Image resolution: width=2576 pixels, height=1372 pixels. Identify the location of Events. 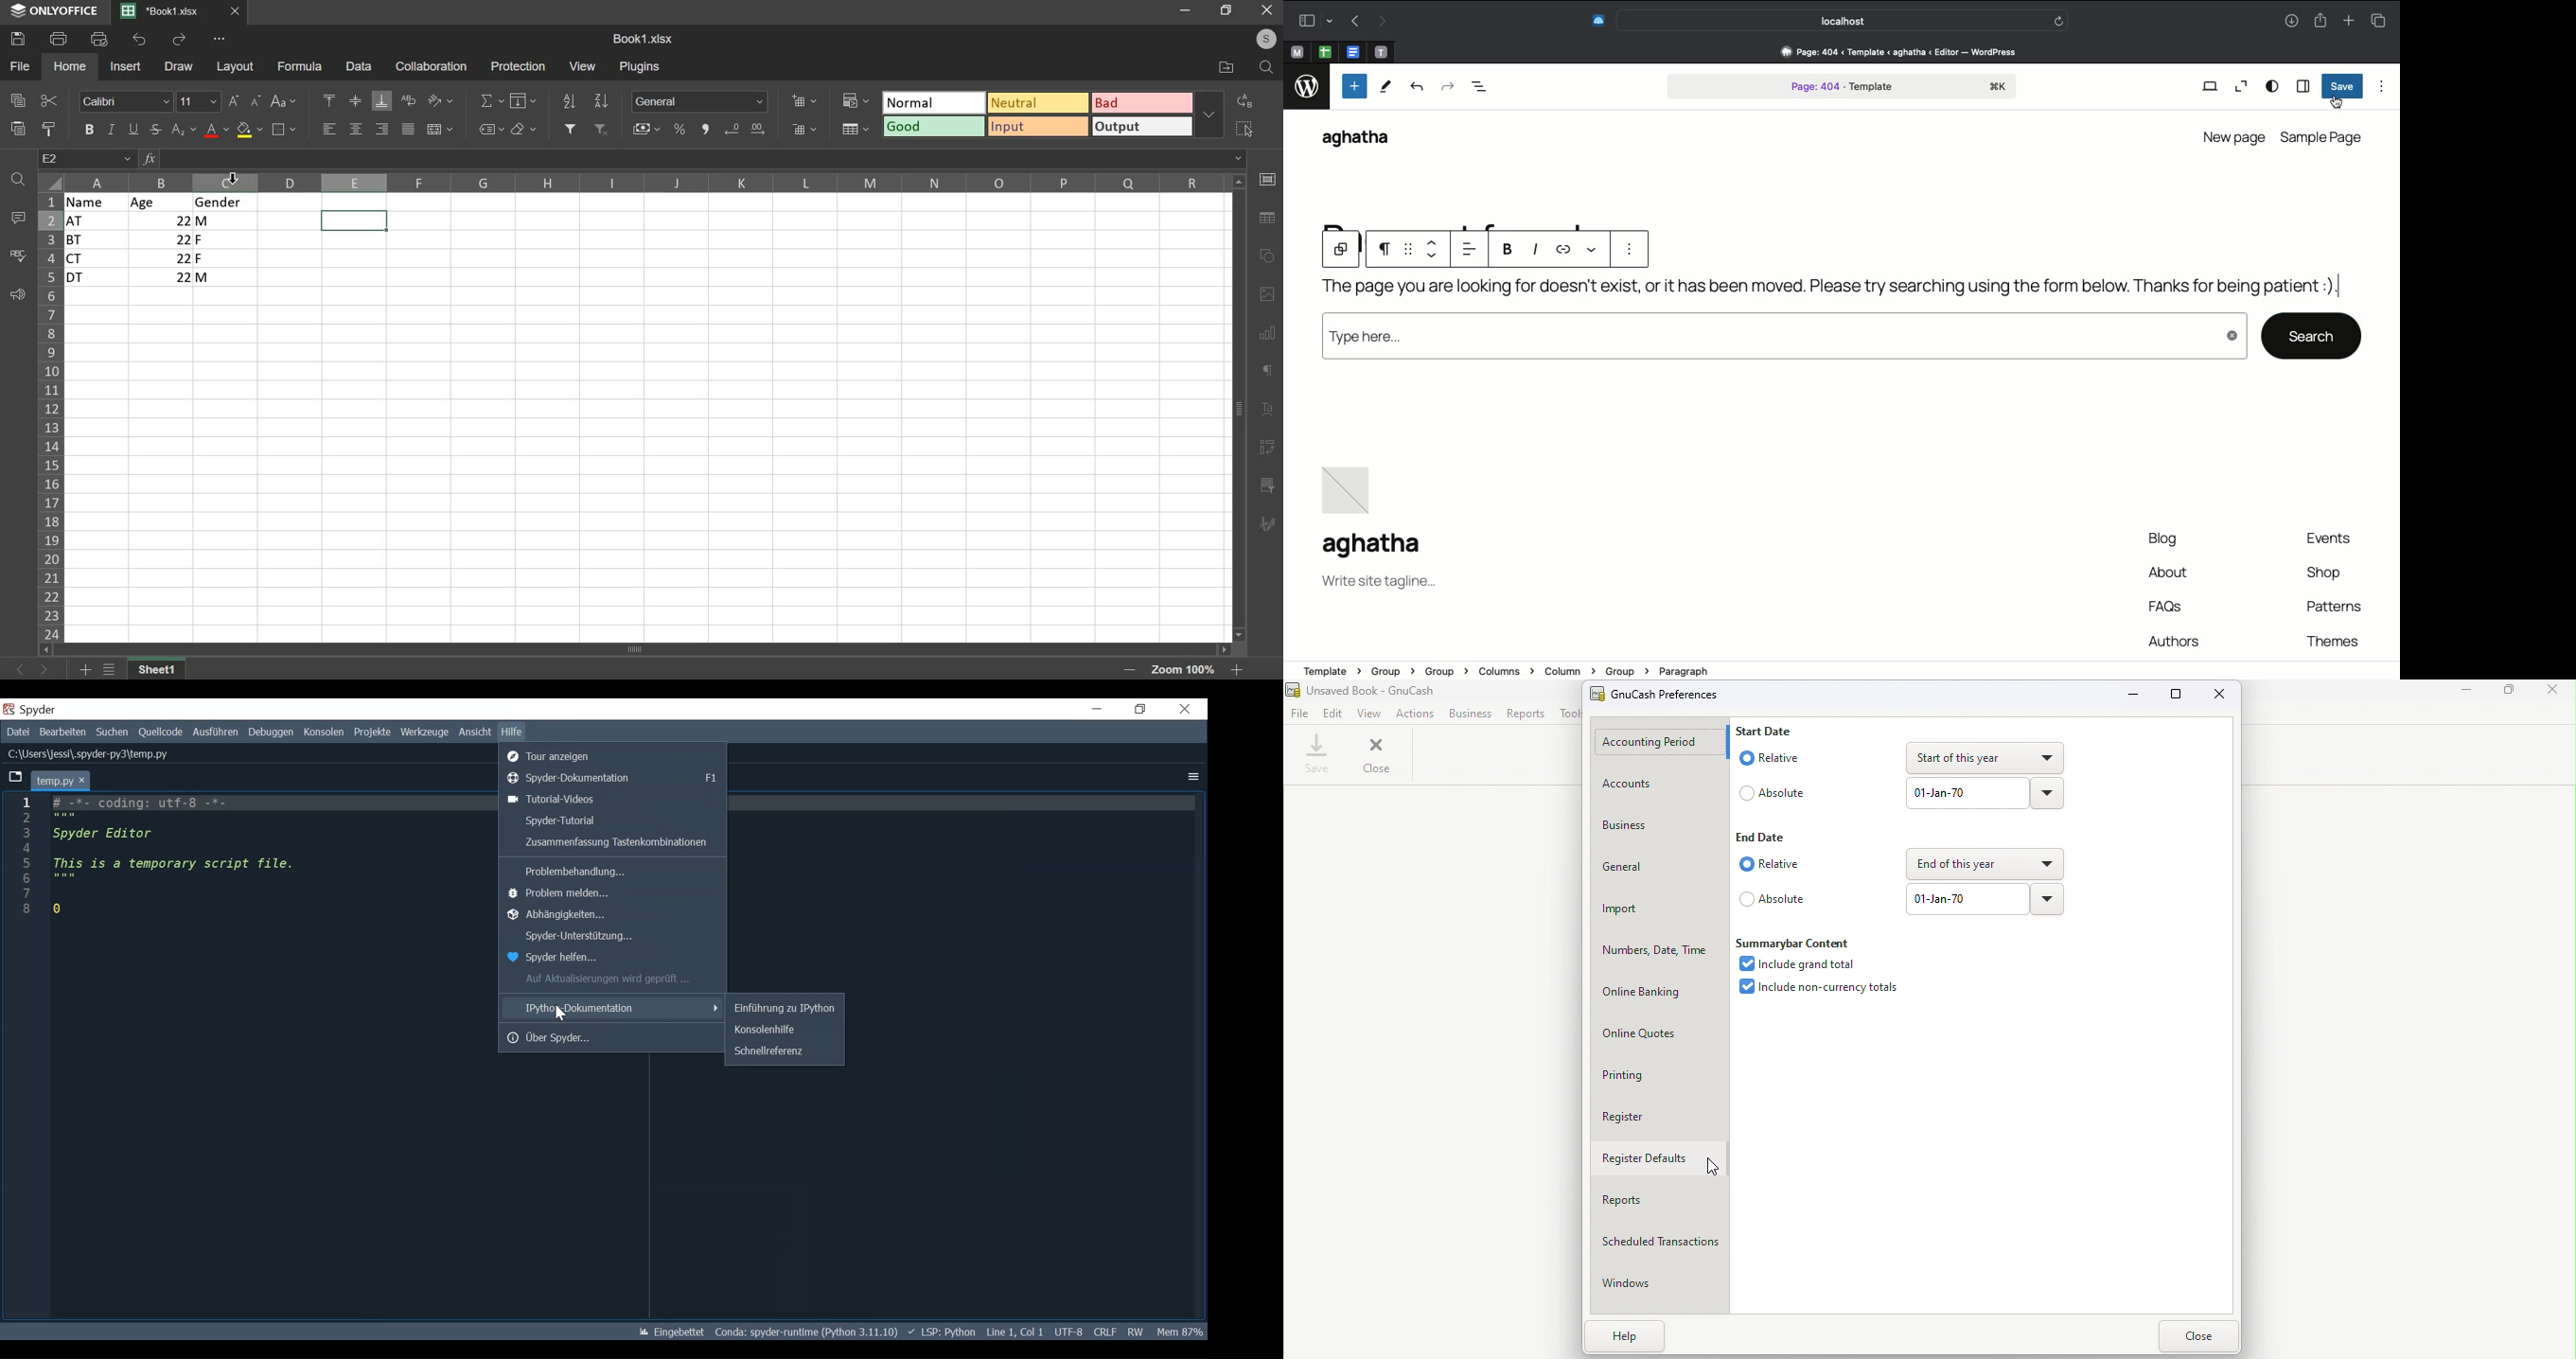
(2337, 539).